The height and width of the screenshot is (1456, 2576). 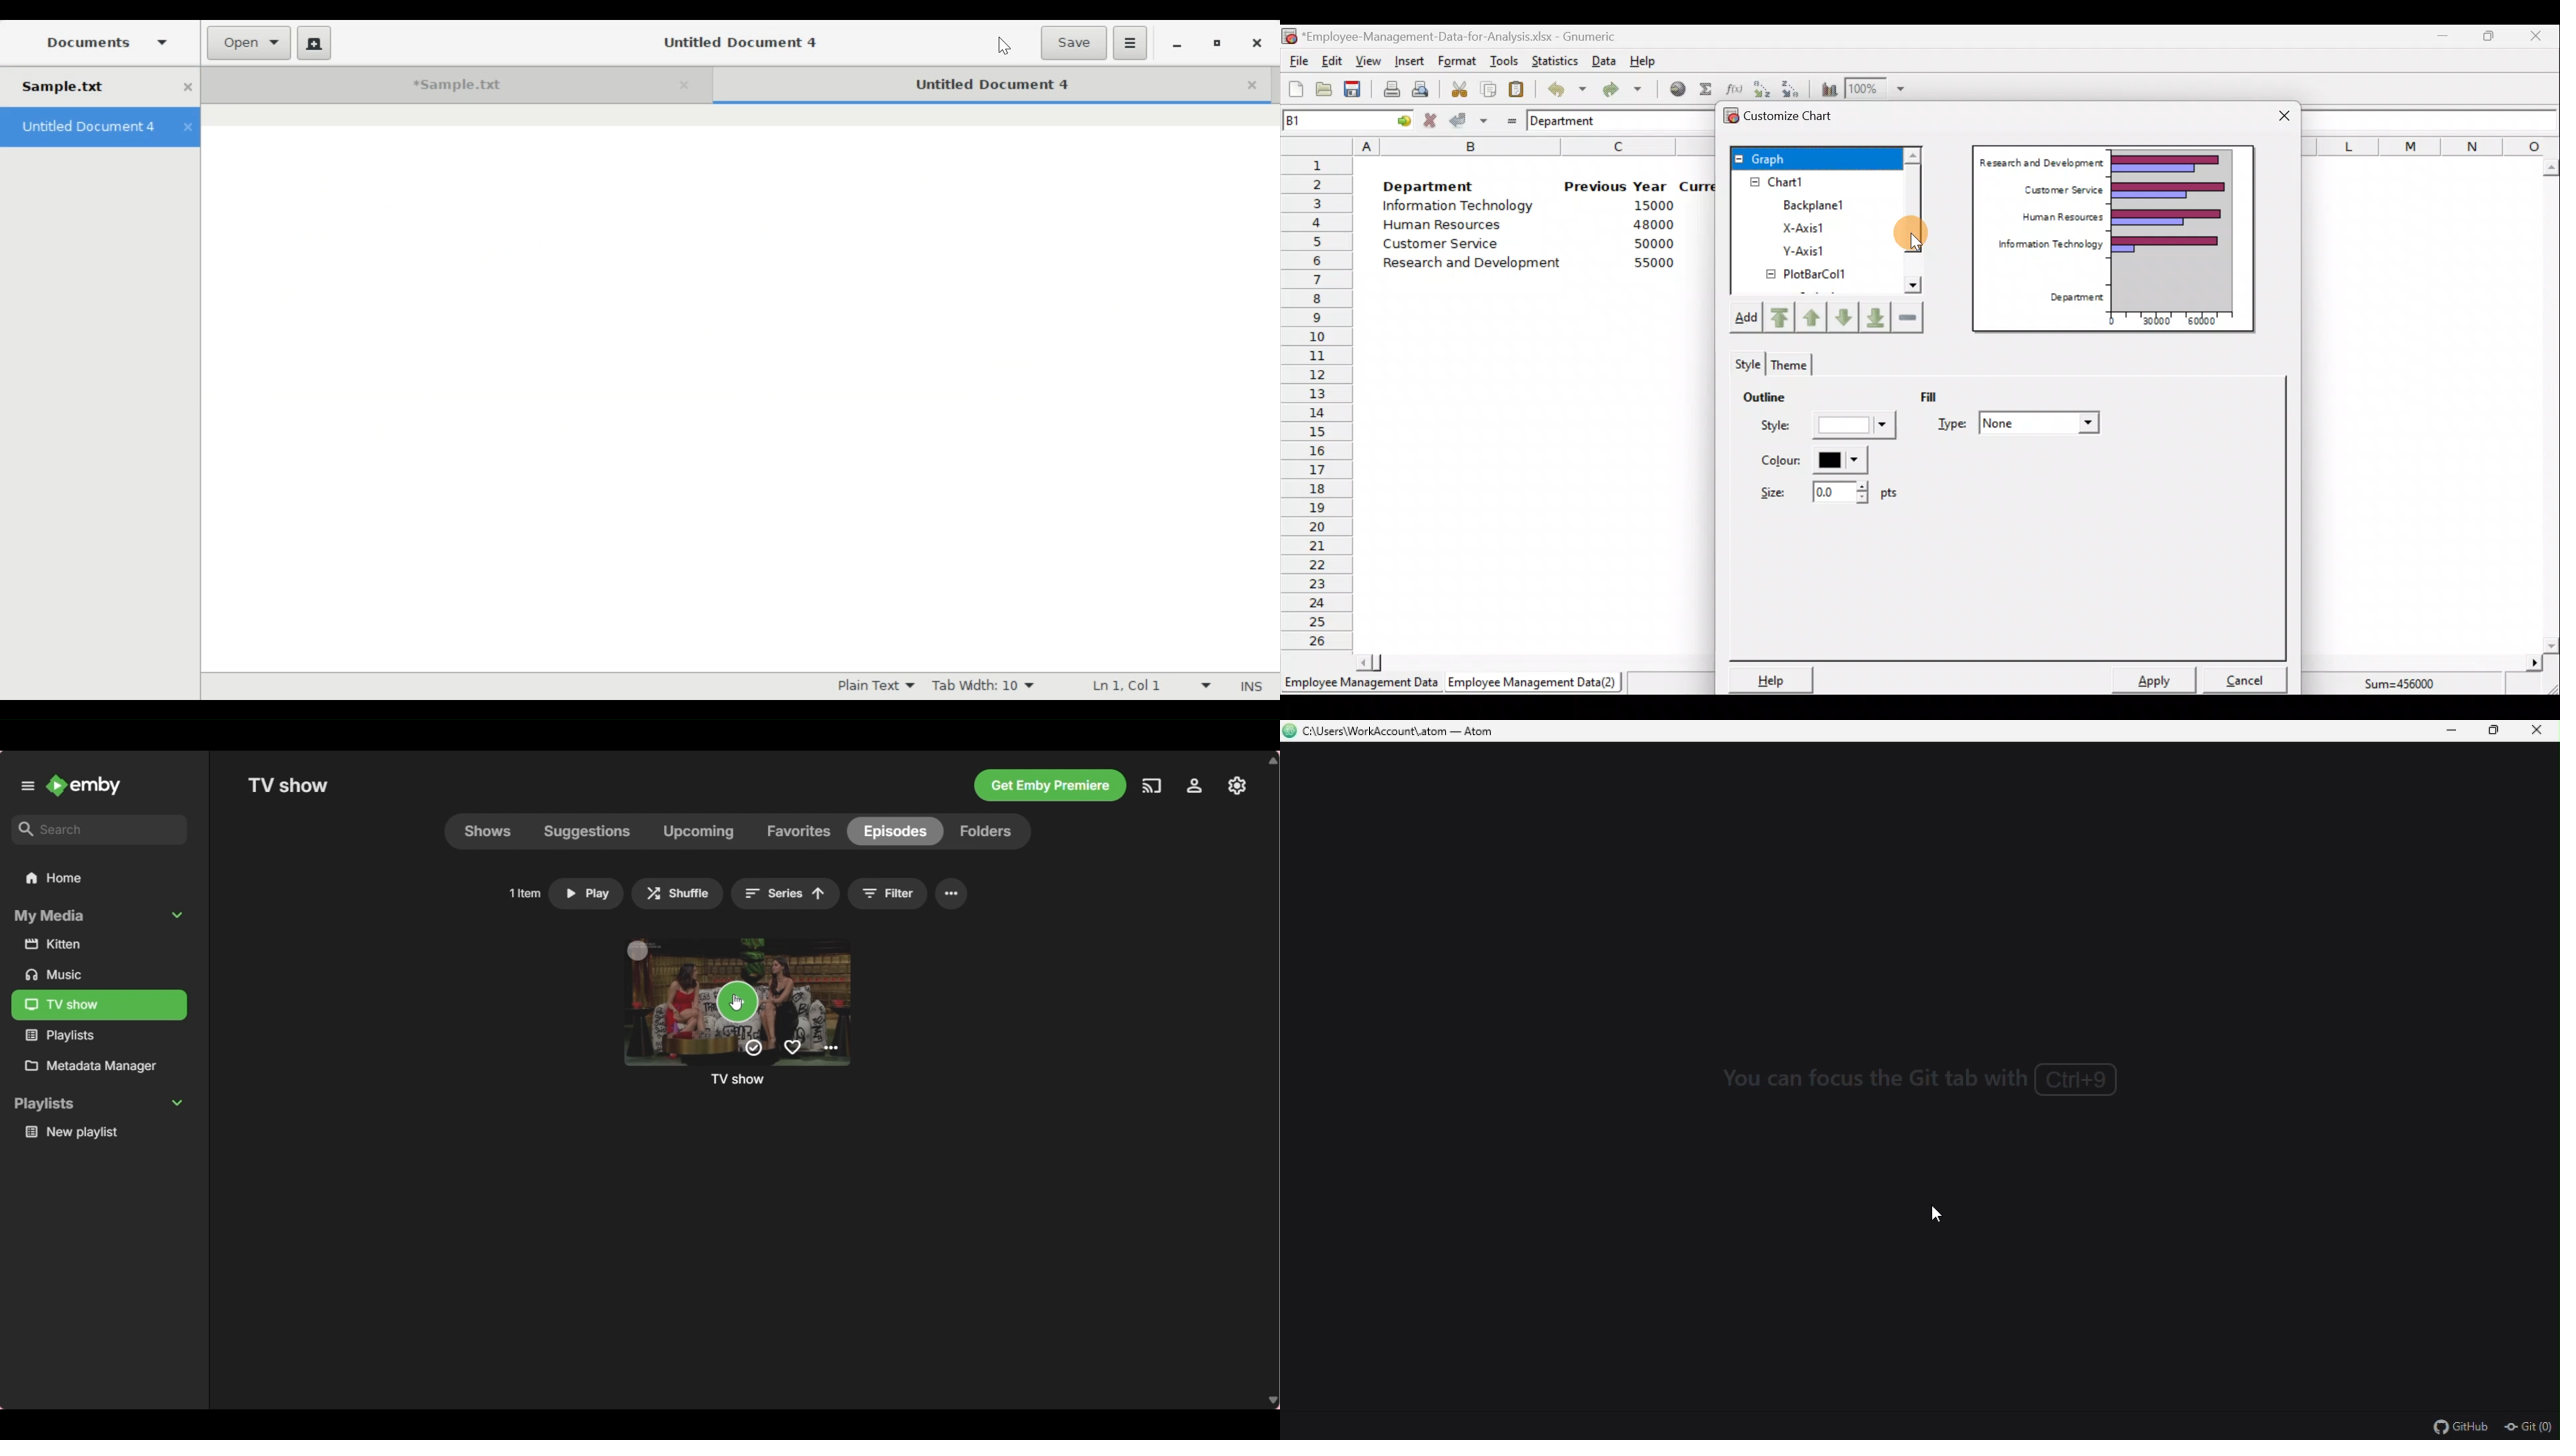 What do you see at coordinates (1826, 89) in the screenshot?
I see `Insert a chart` at bounding box center [1826, 89].